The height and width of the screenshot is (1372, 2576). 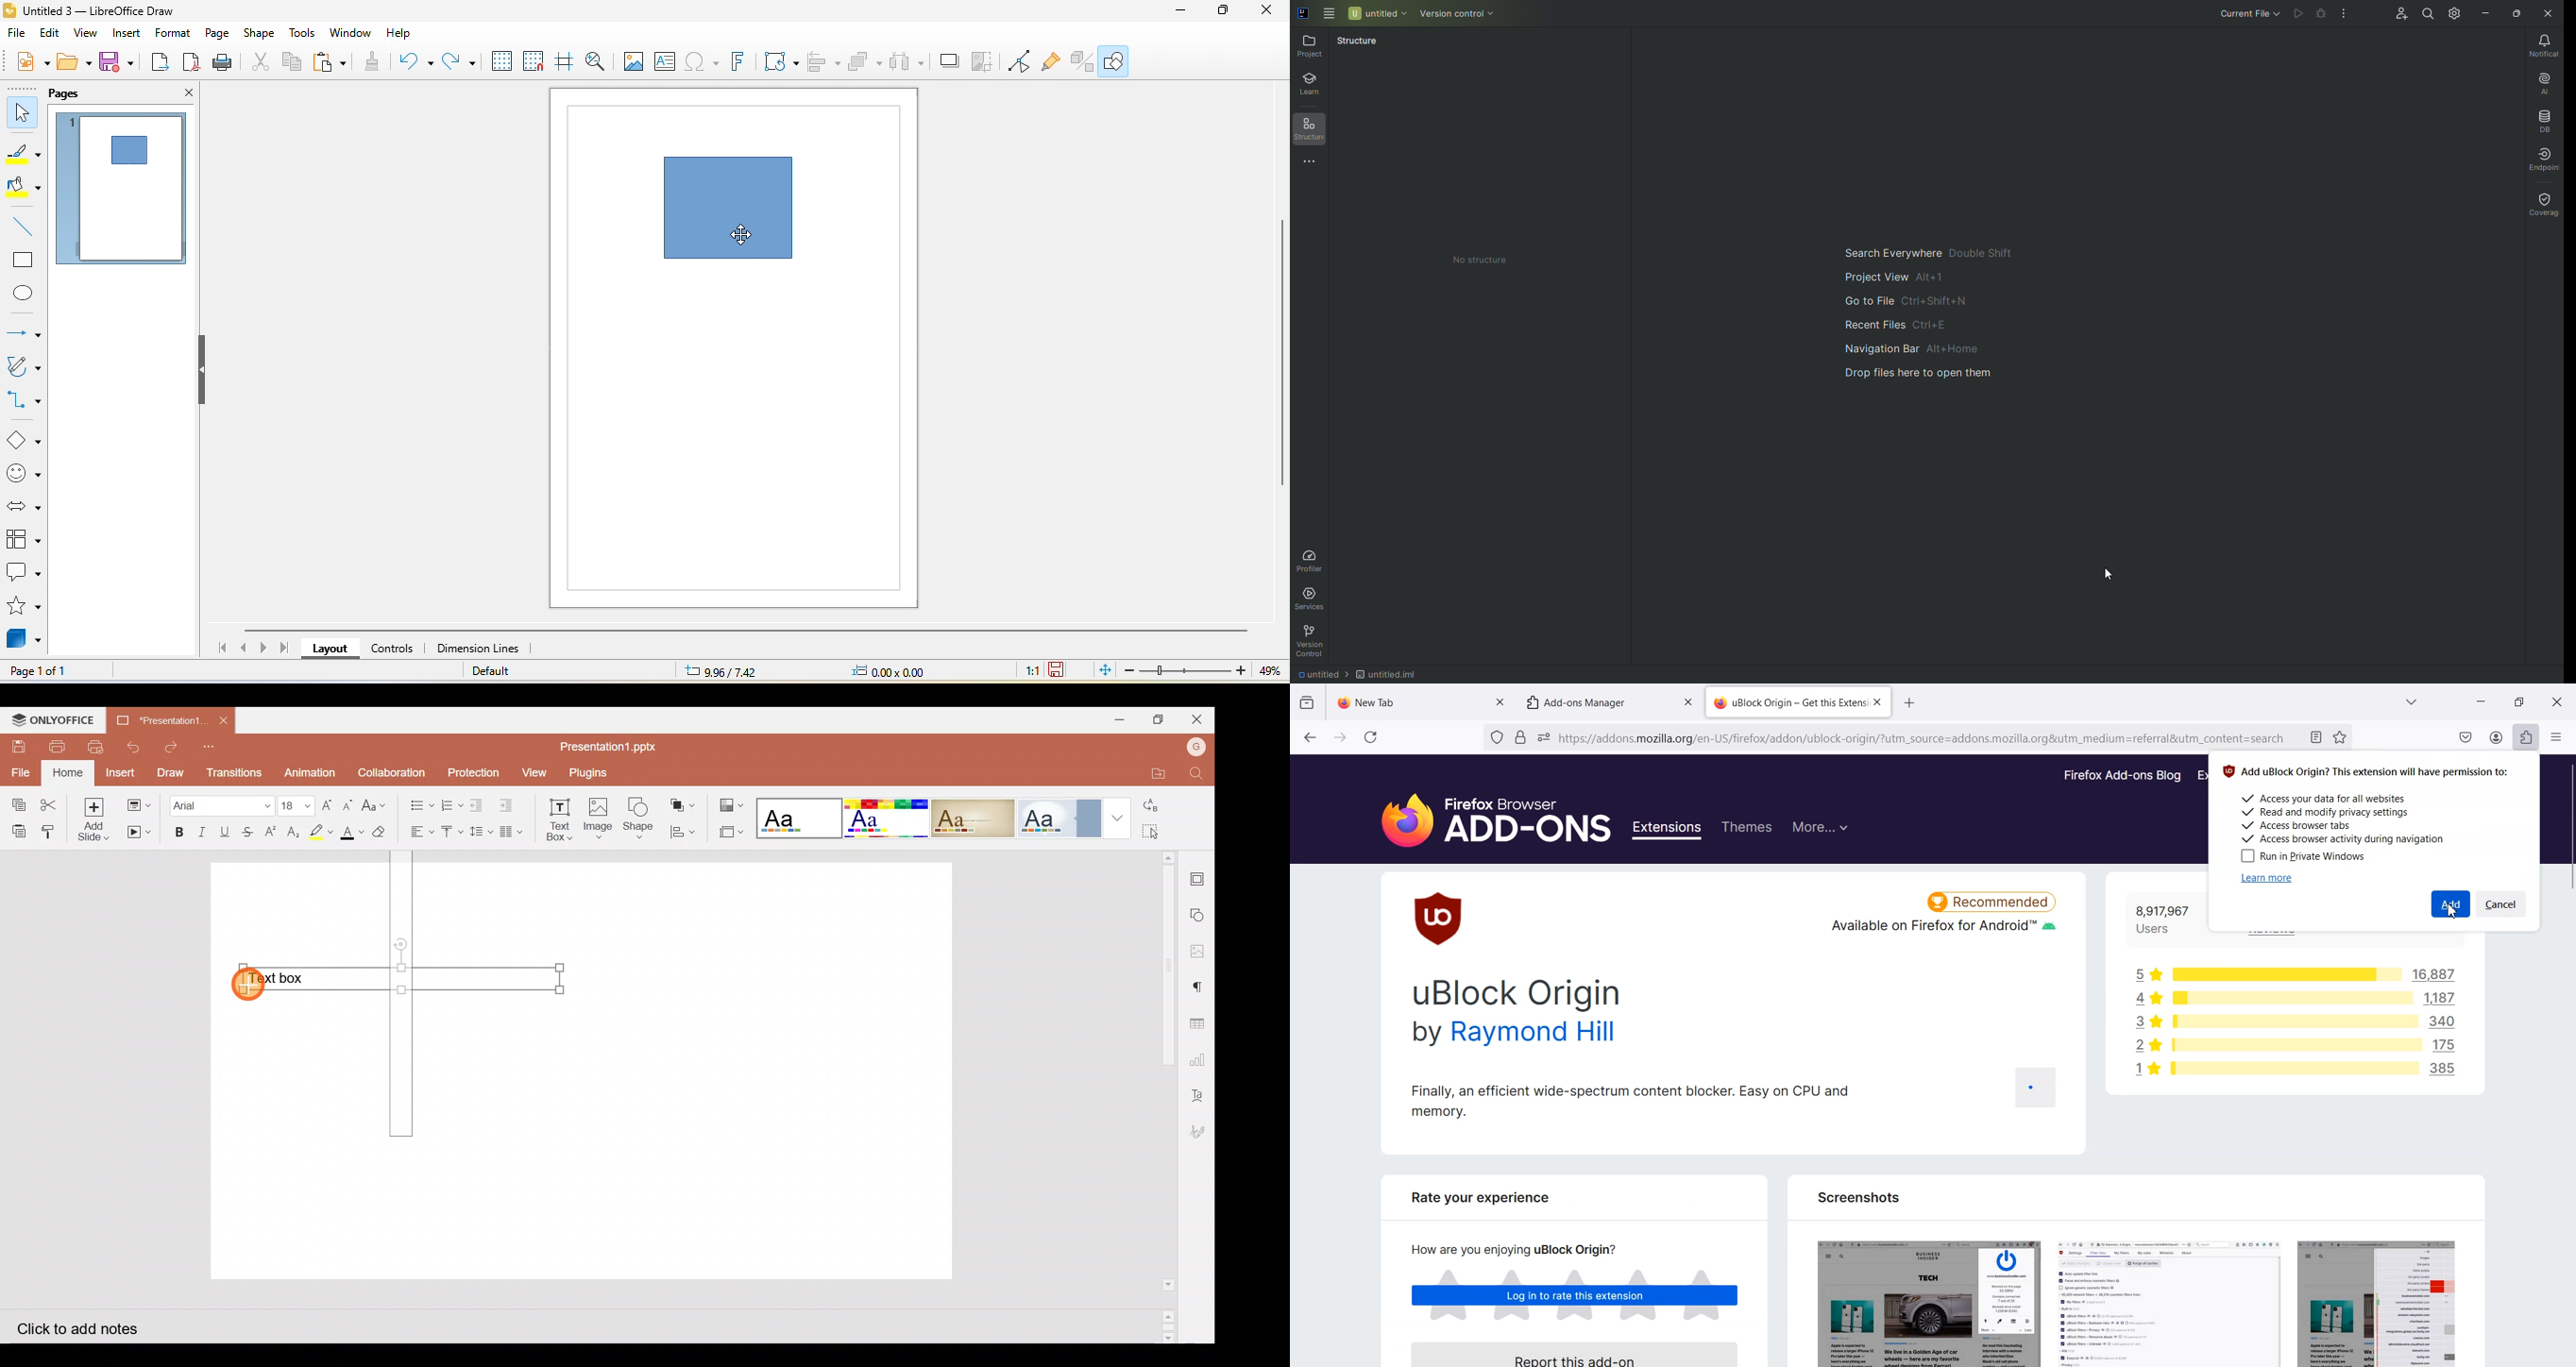 I want to click on Available on Firefox for Android™, so click(x=1942, y=931).